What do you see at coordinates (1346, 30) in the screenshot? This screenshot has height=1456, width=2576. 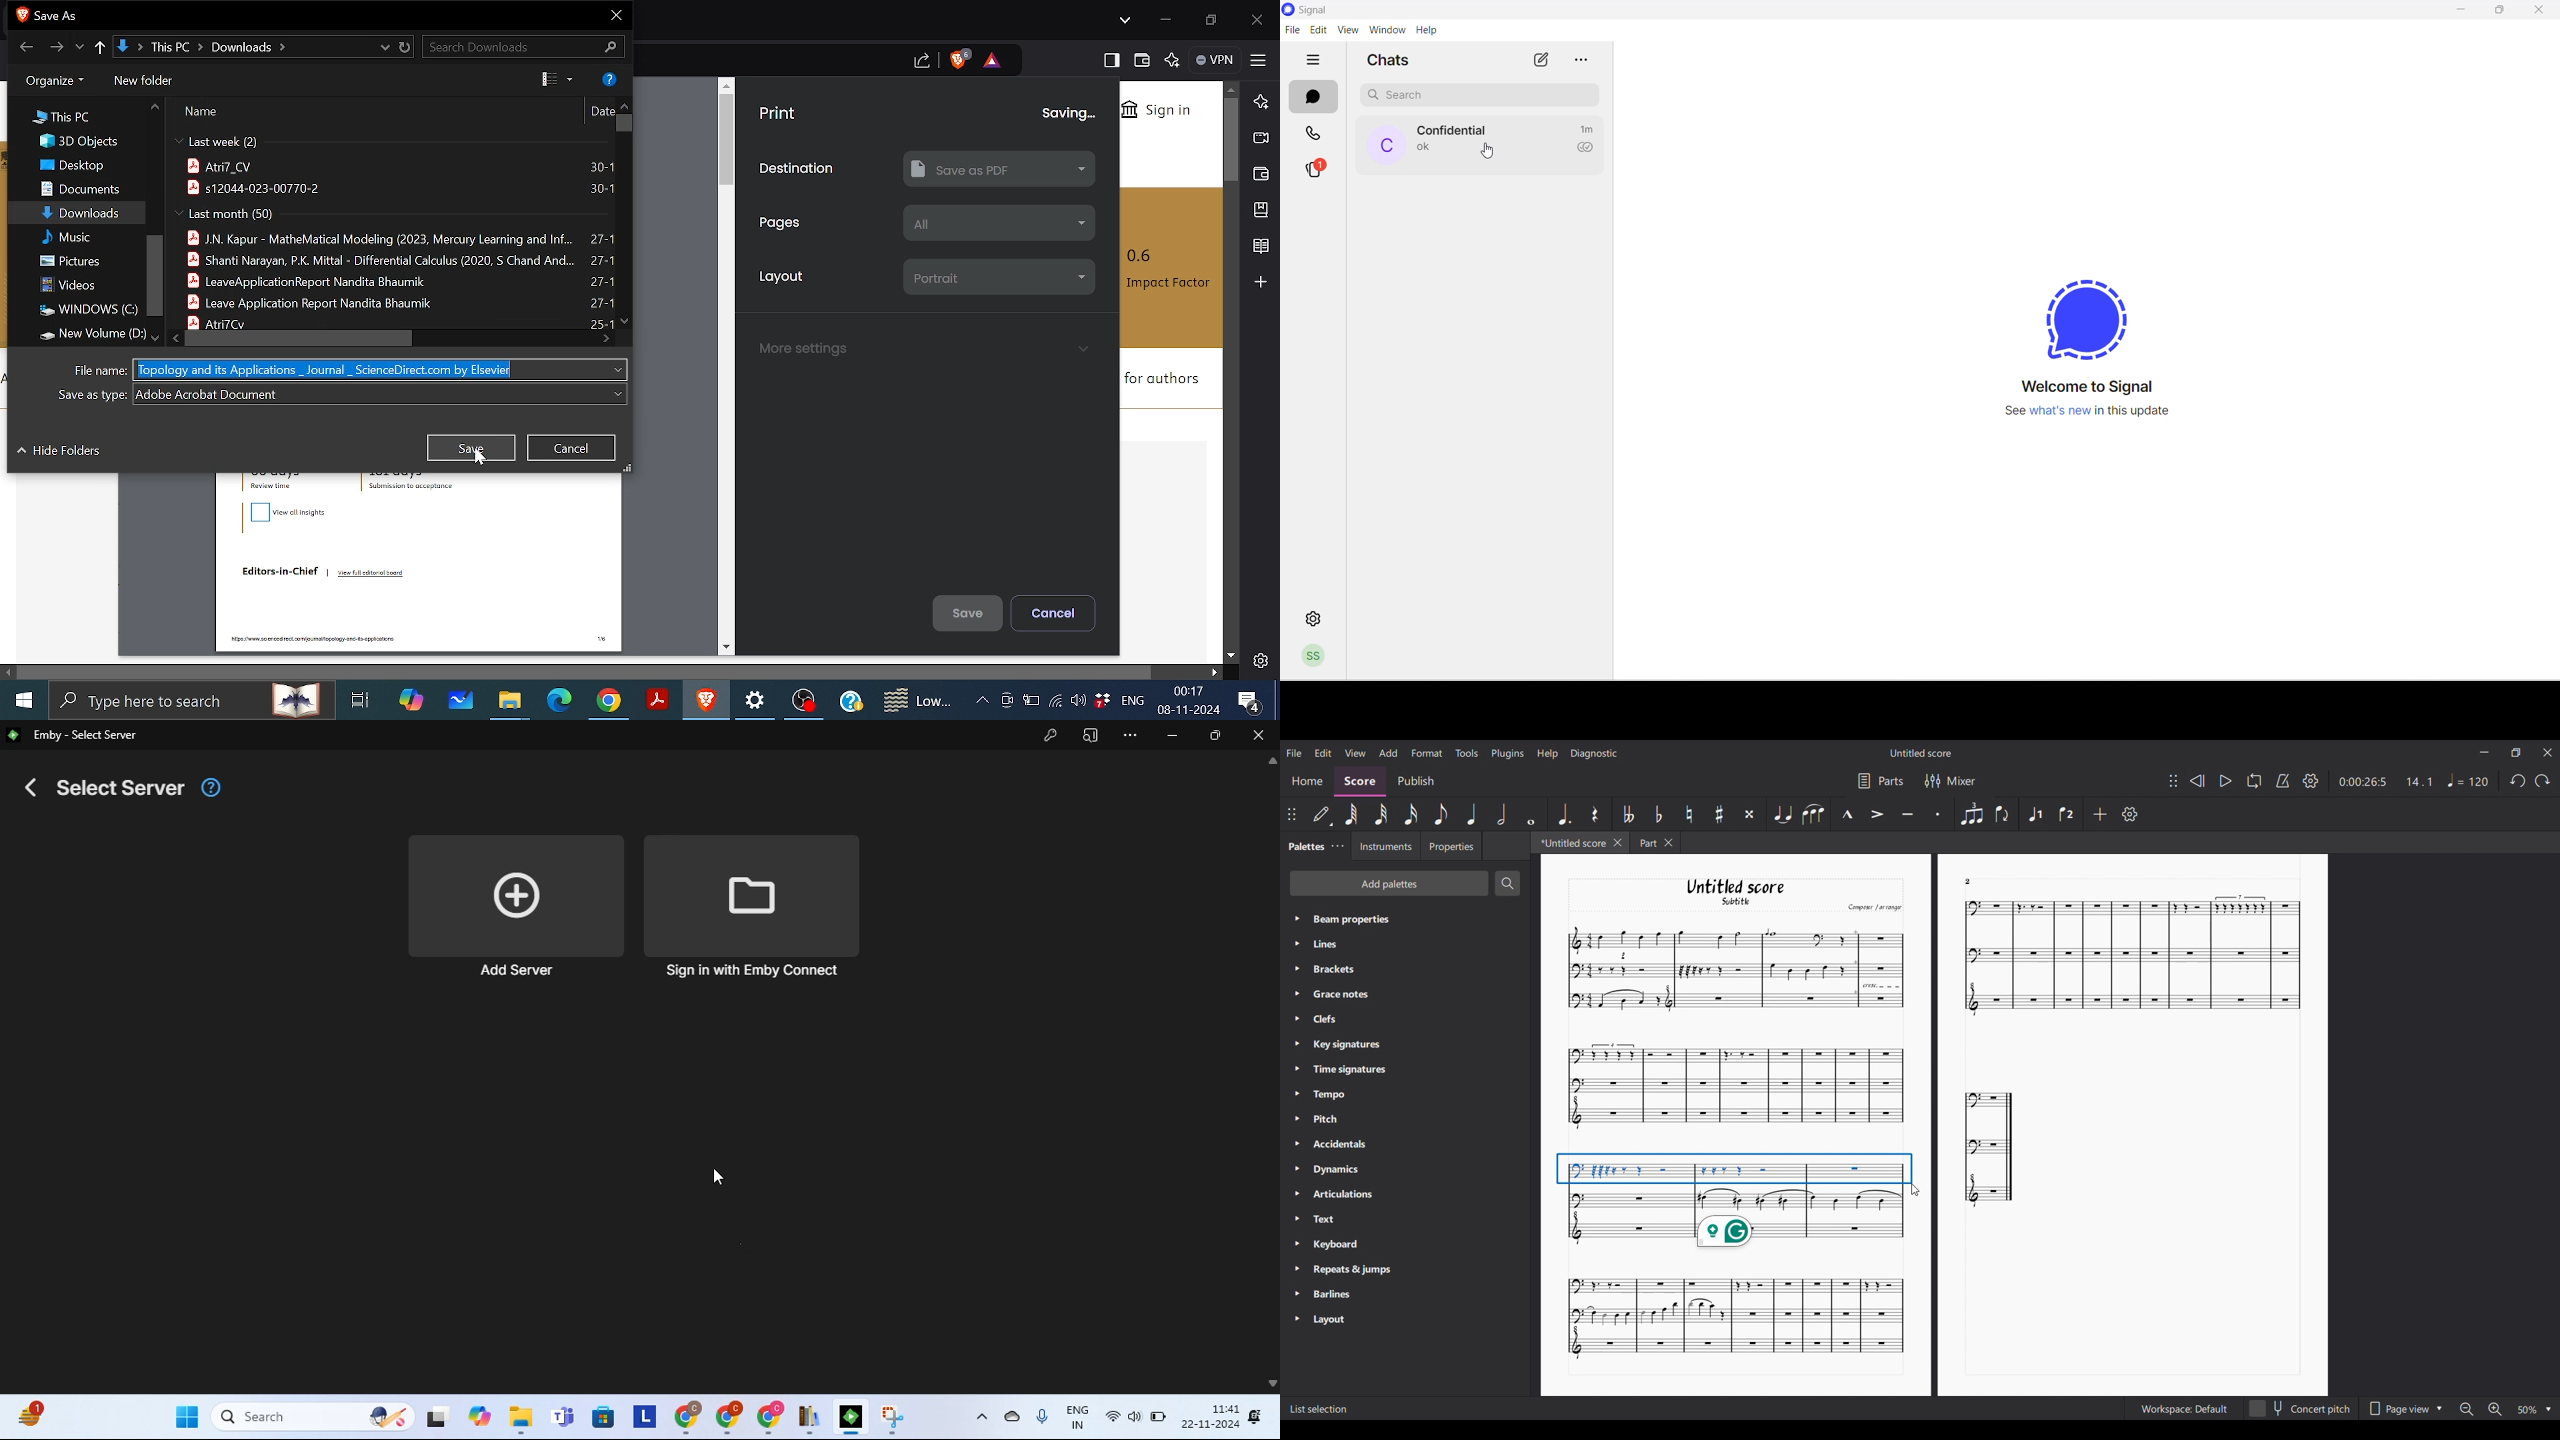 I see `view` at bounding box center [1346, 30].